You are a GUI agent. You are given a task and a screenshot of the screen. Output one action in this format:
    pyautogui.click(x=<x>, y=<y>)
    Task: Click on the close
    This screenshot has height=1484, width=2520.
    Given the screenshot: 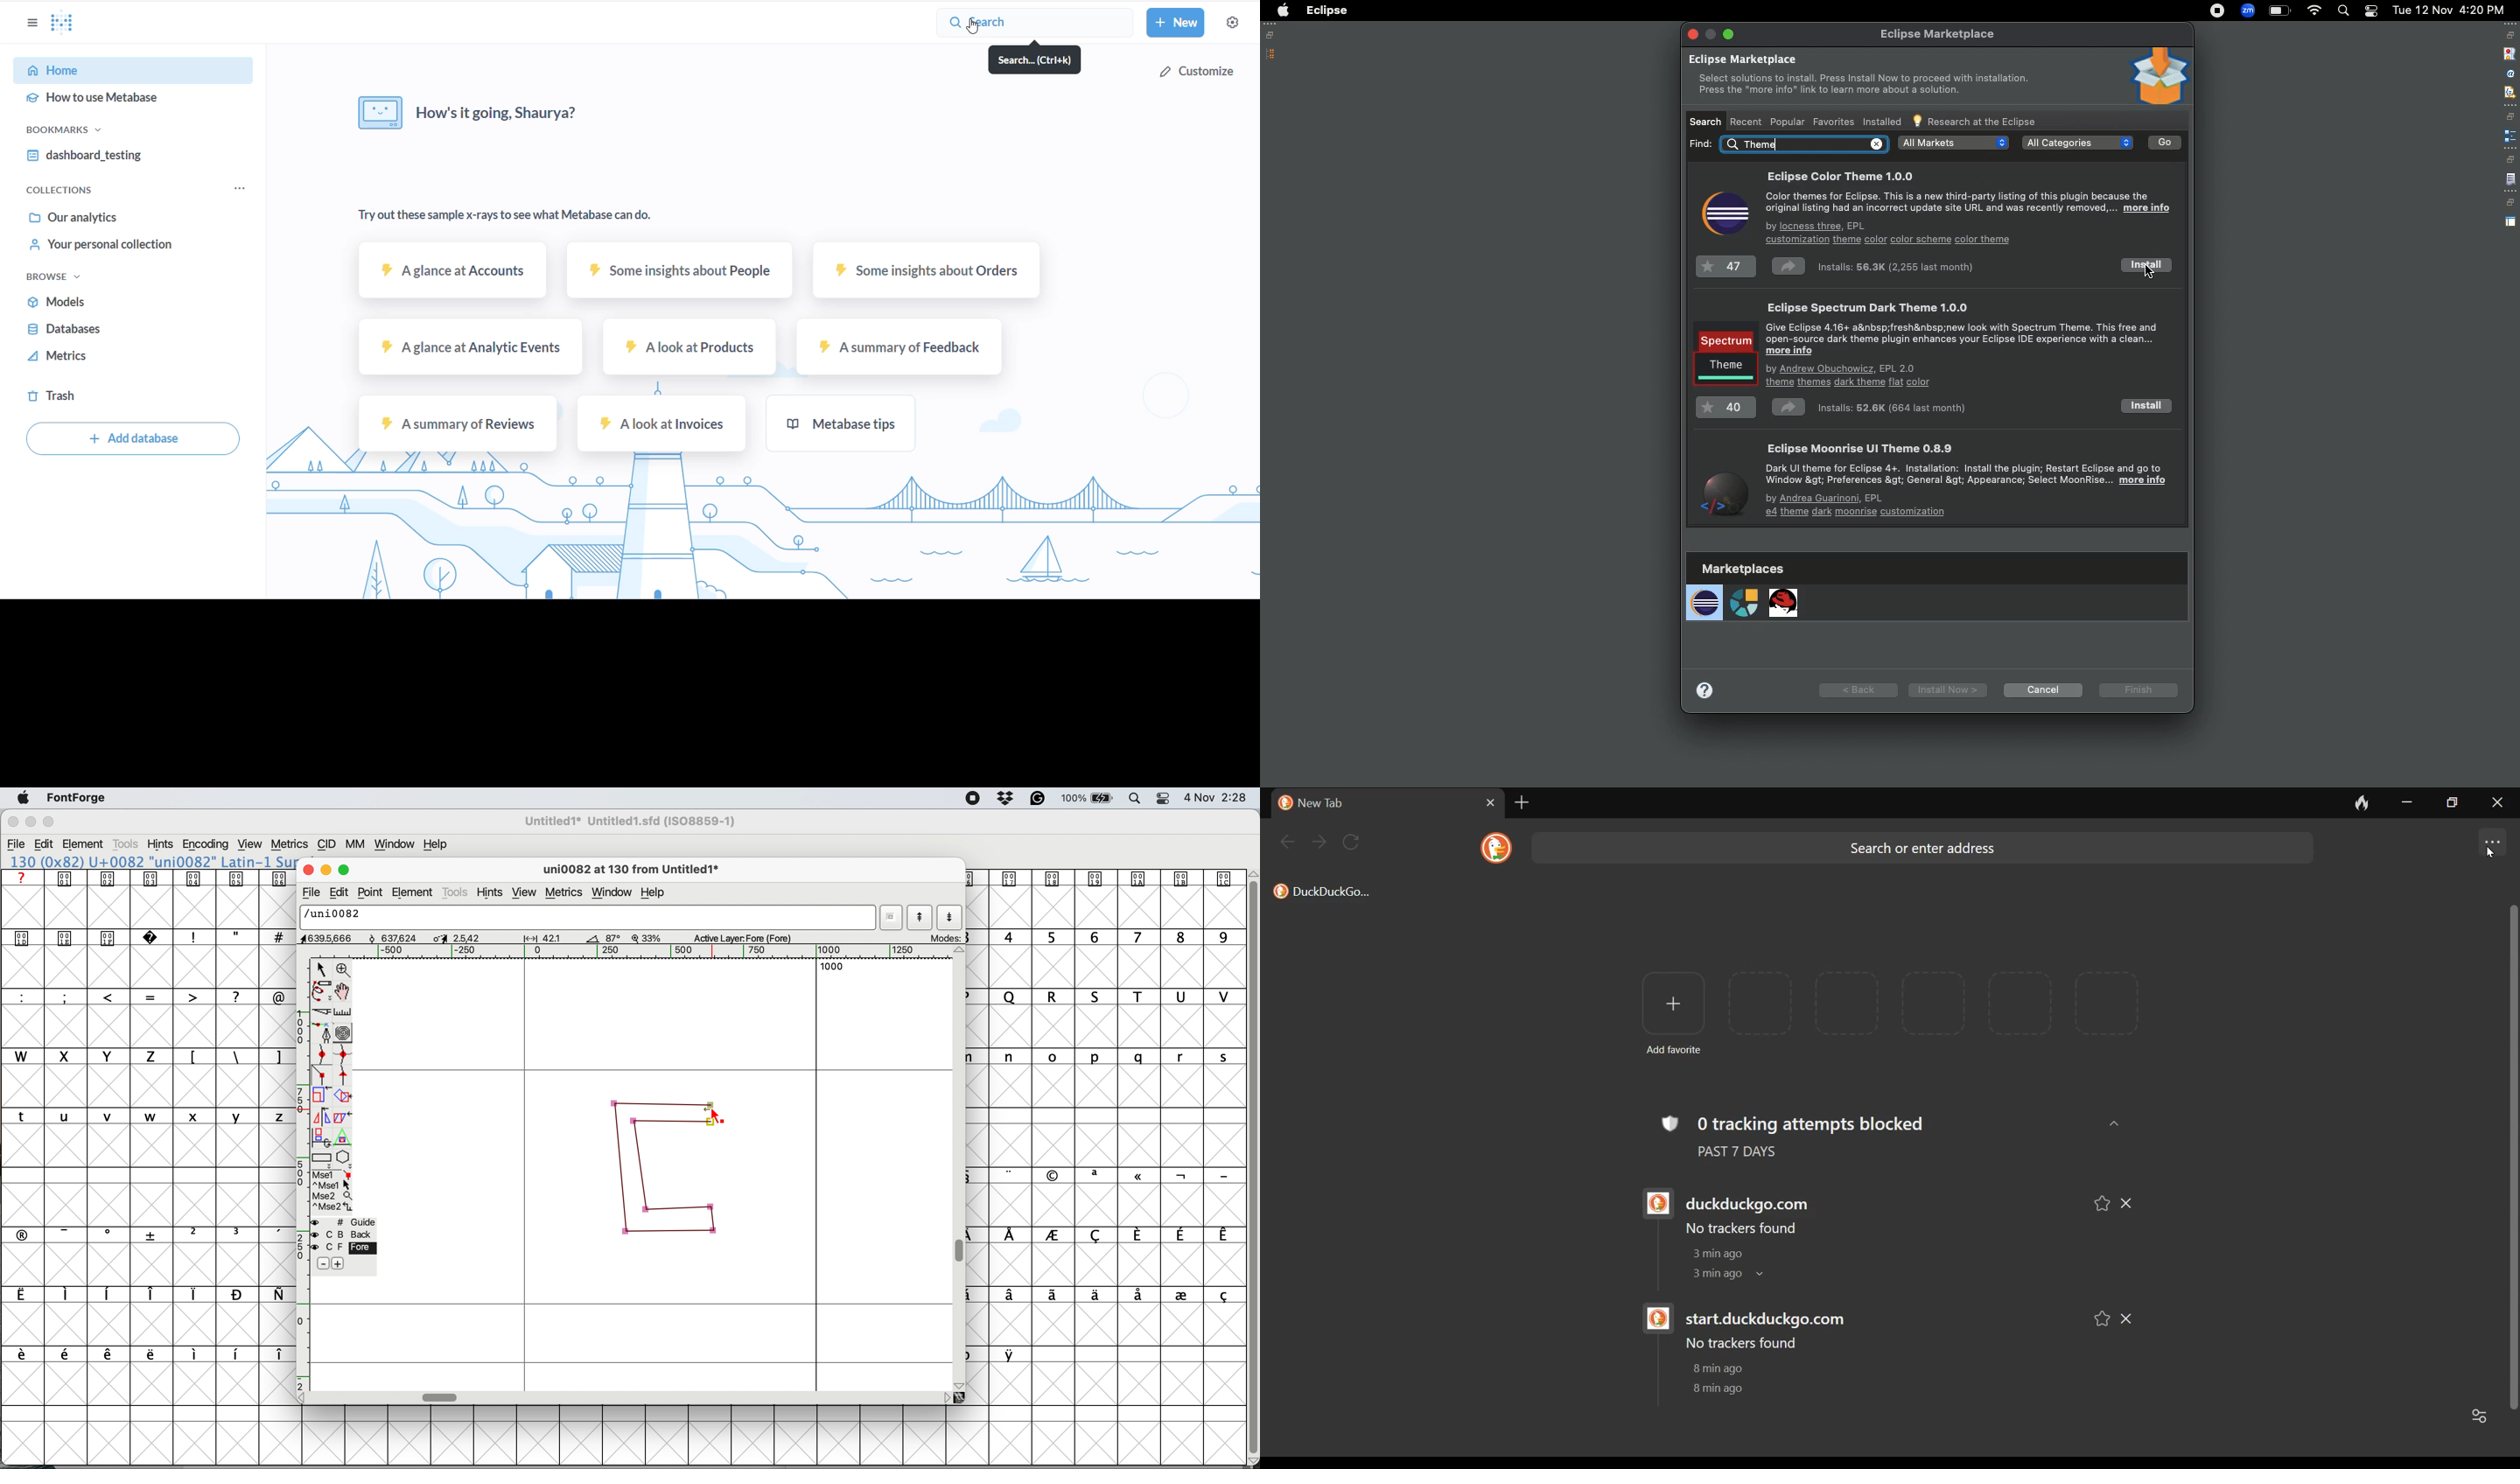 What is the action you would take?
    pyautogui.click(x=1692, y=33)
    